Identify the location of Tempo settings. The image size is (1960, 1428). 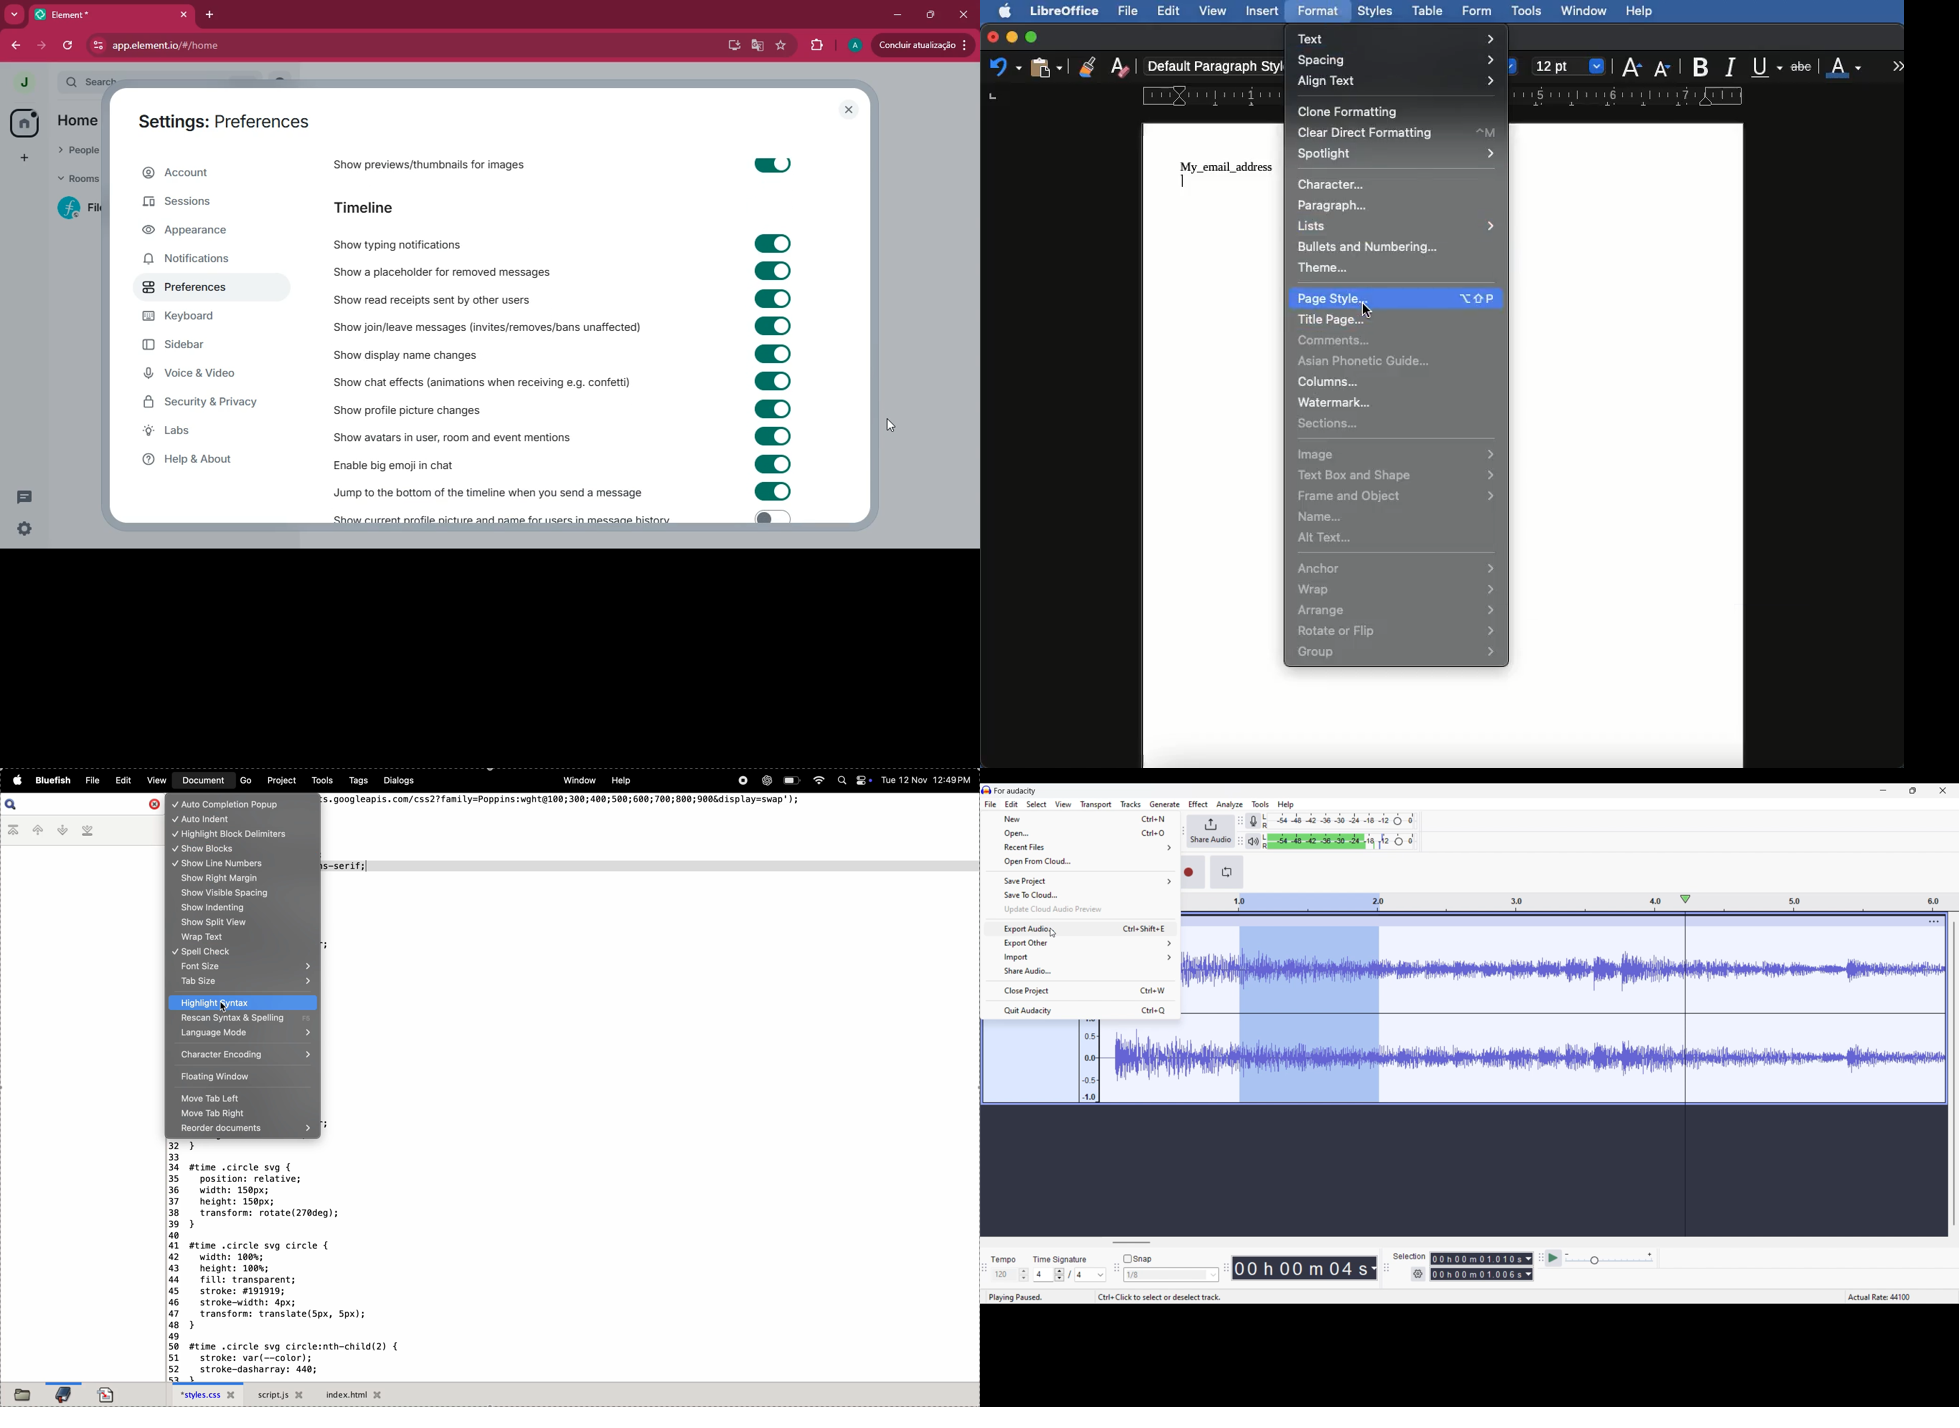
(1010, 1275).